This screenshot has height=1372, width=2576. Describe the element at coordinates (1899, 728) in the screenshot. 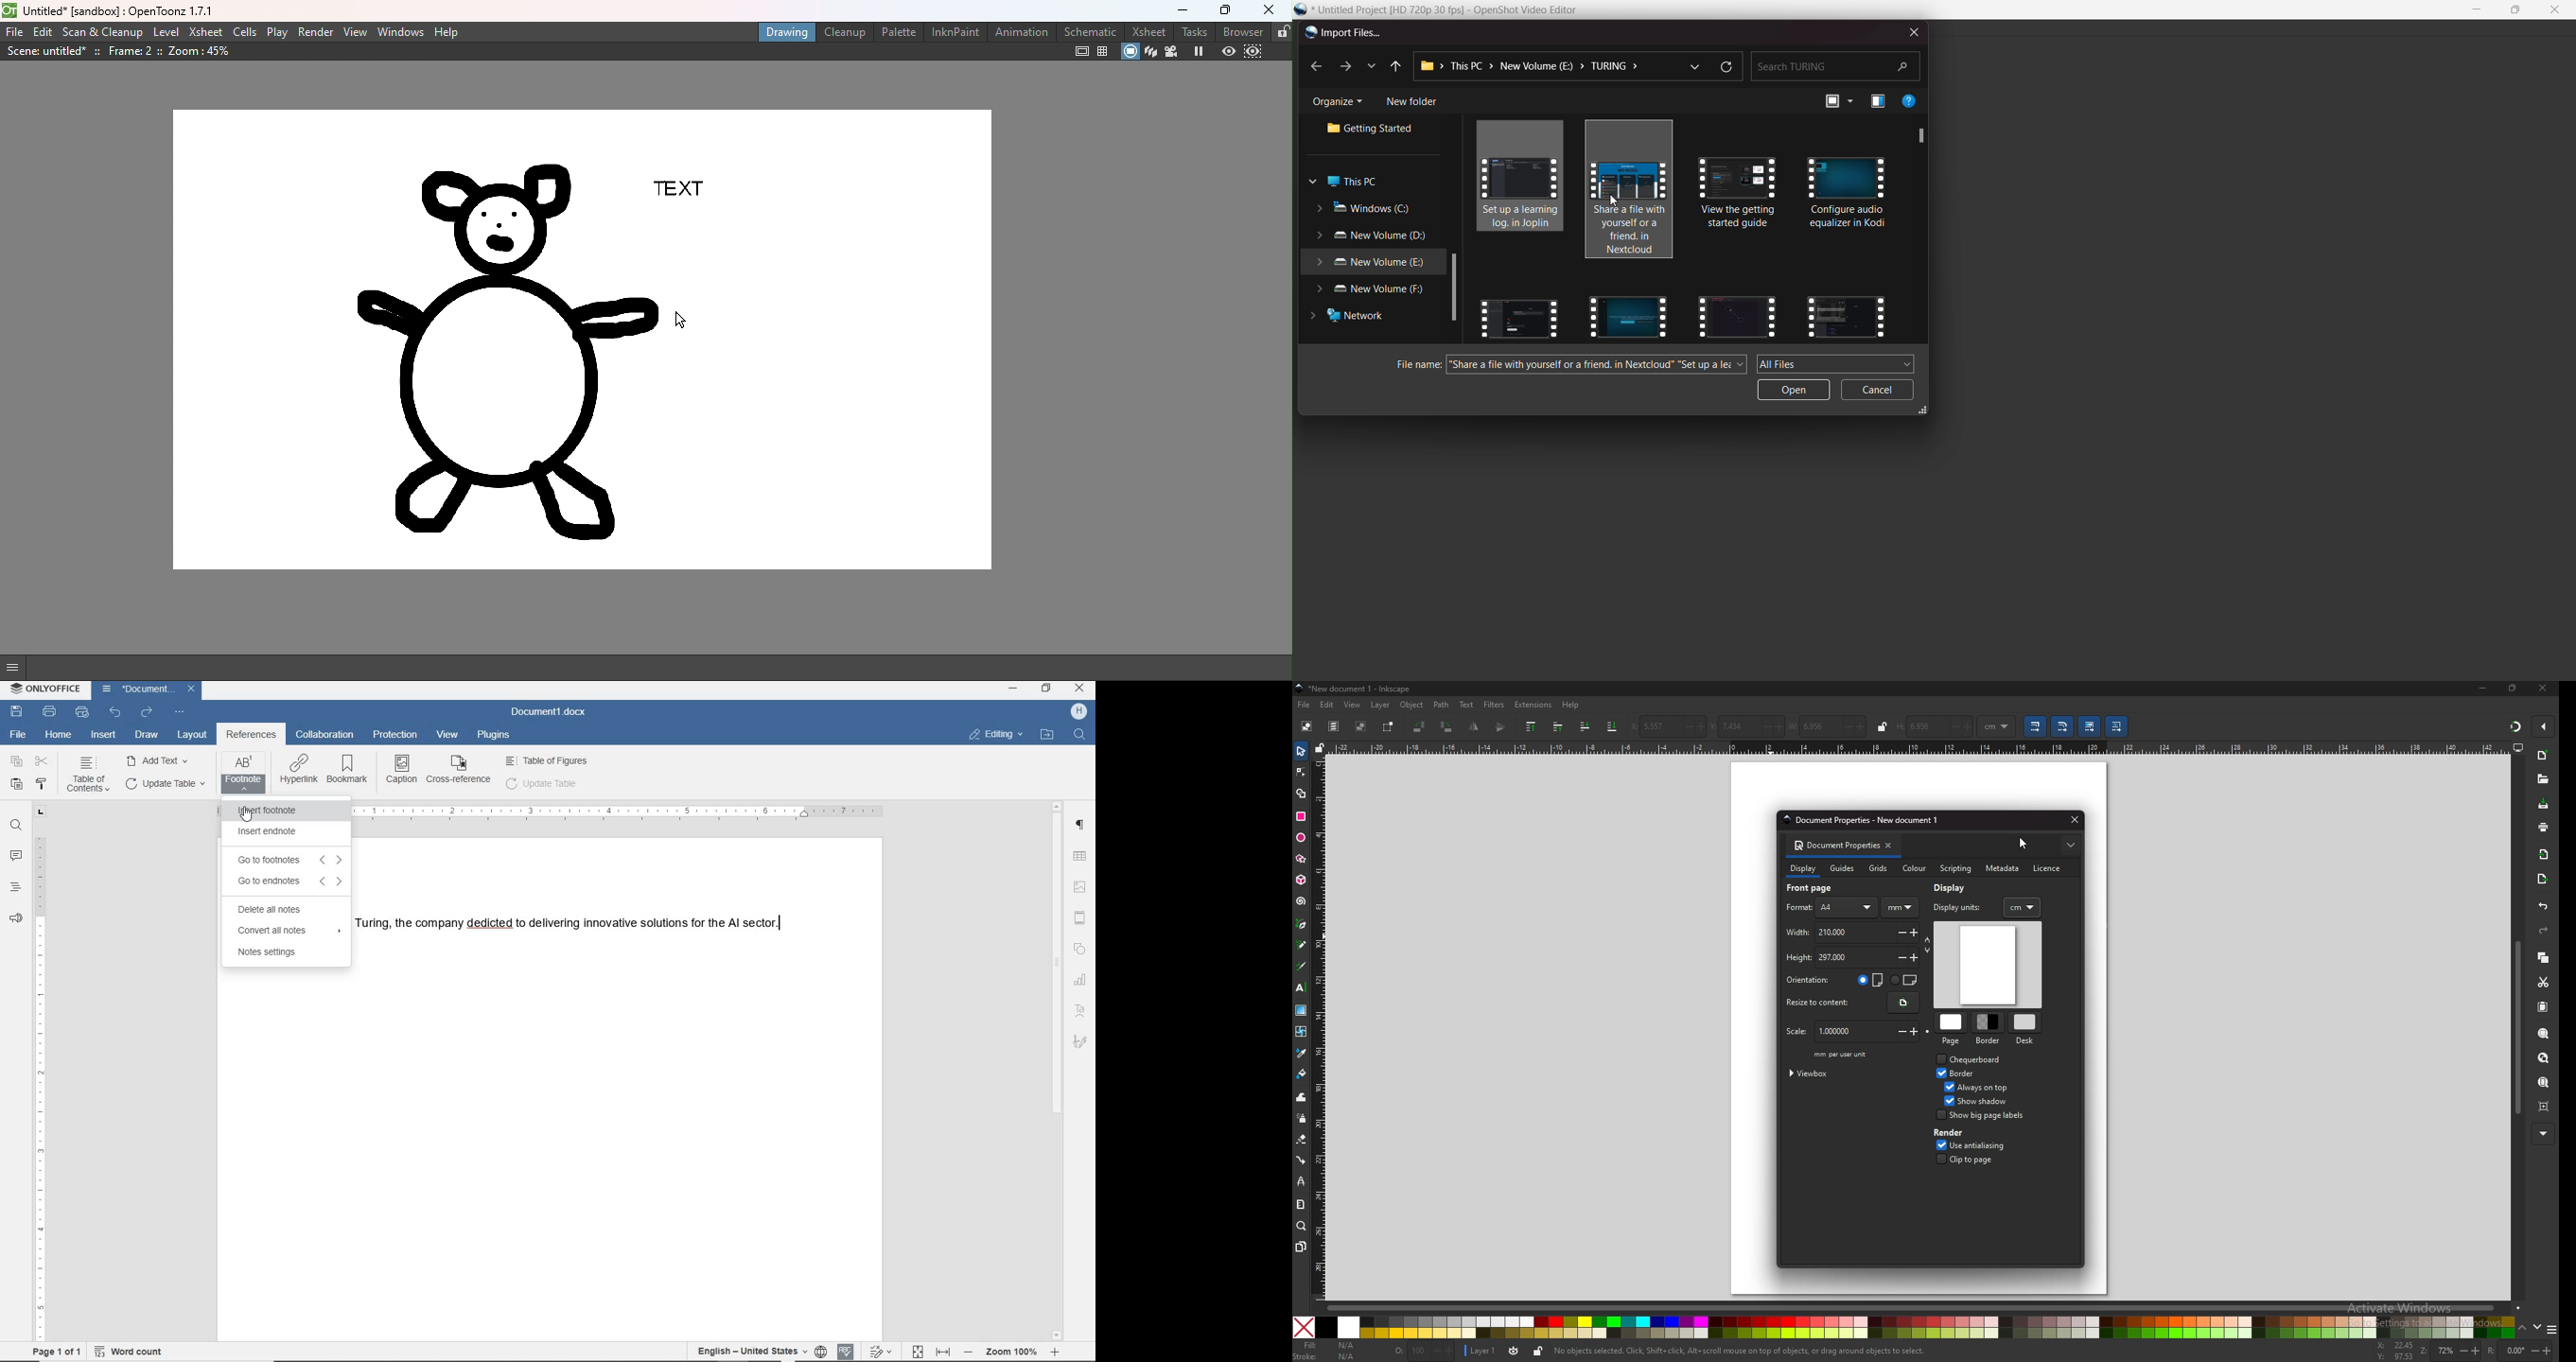

I see `H` at that location.